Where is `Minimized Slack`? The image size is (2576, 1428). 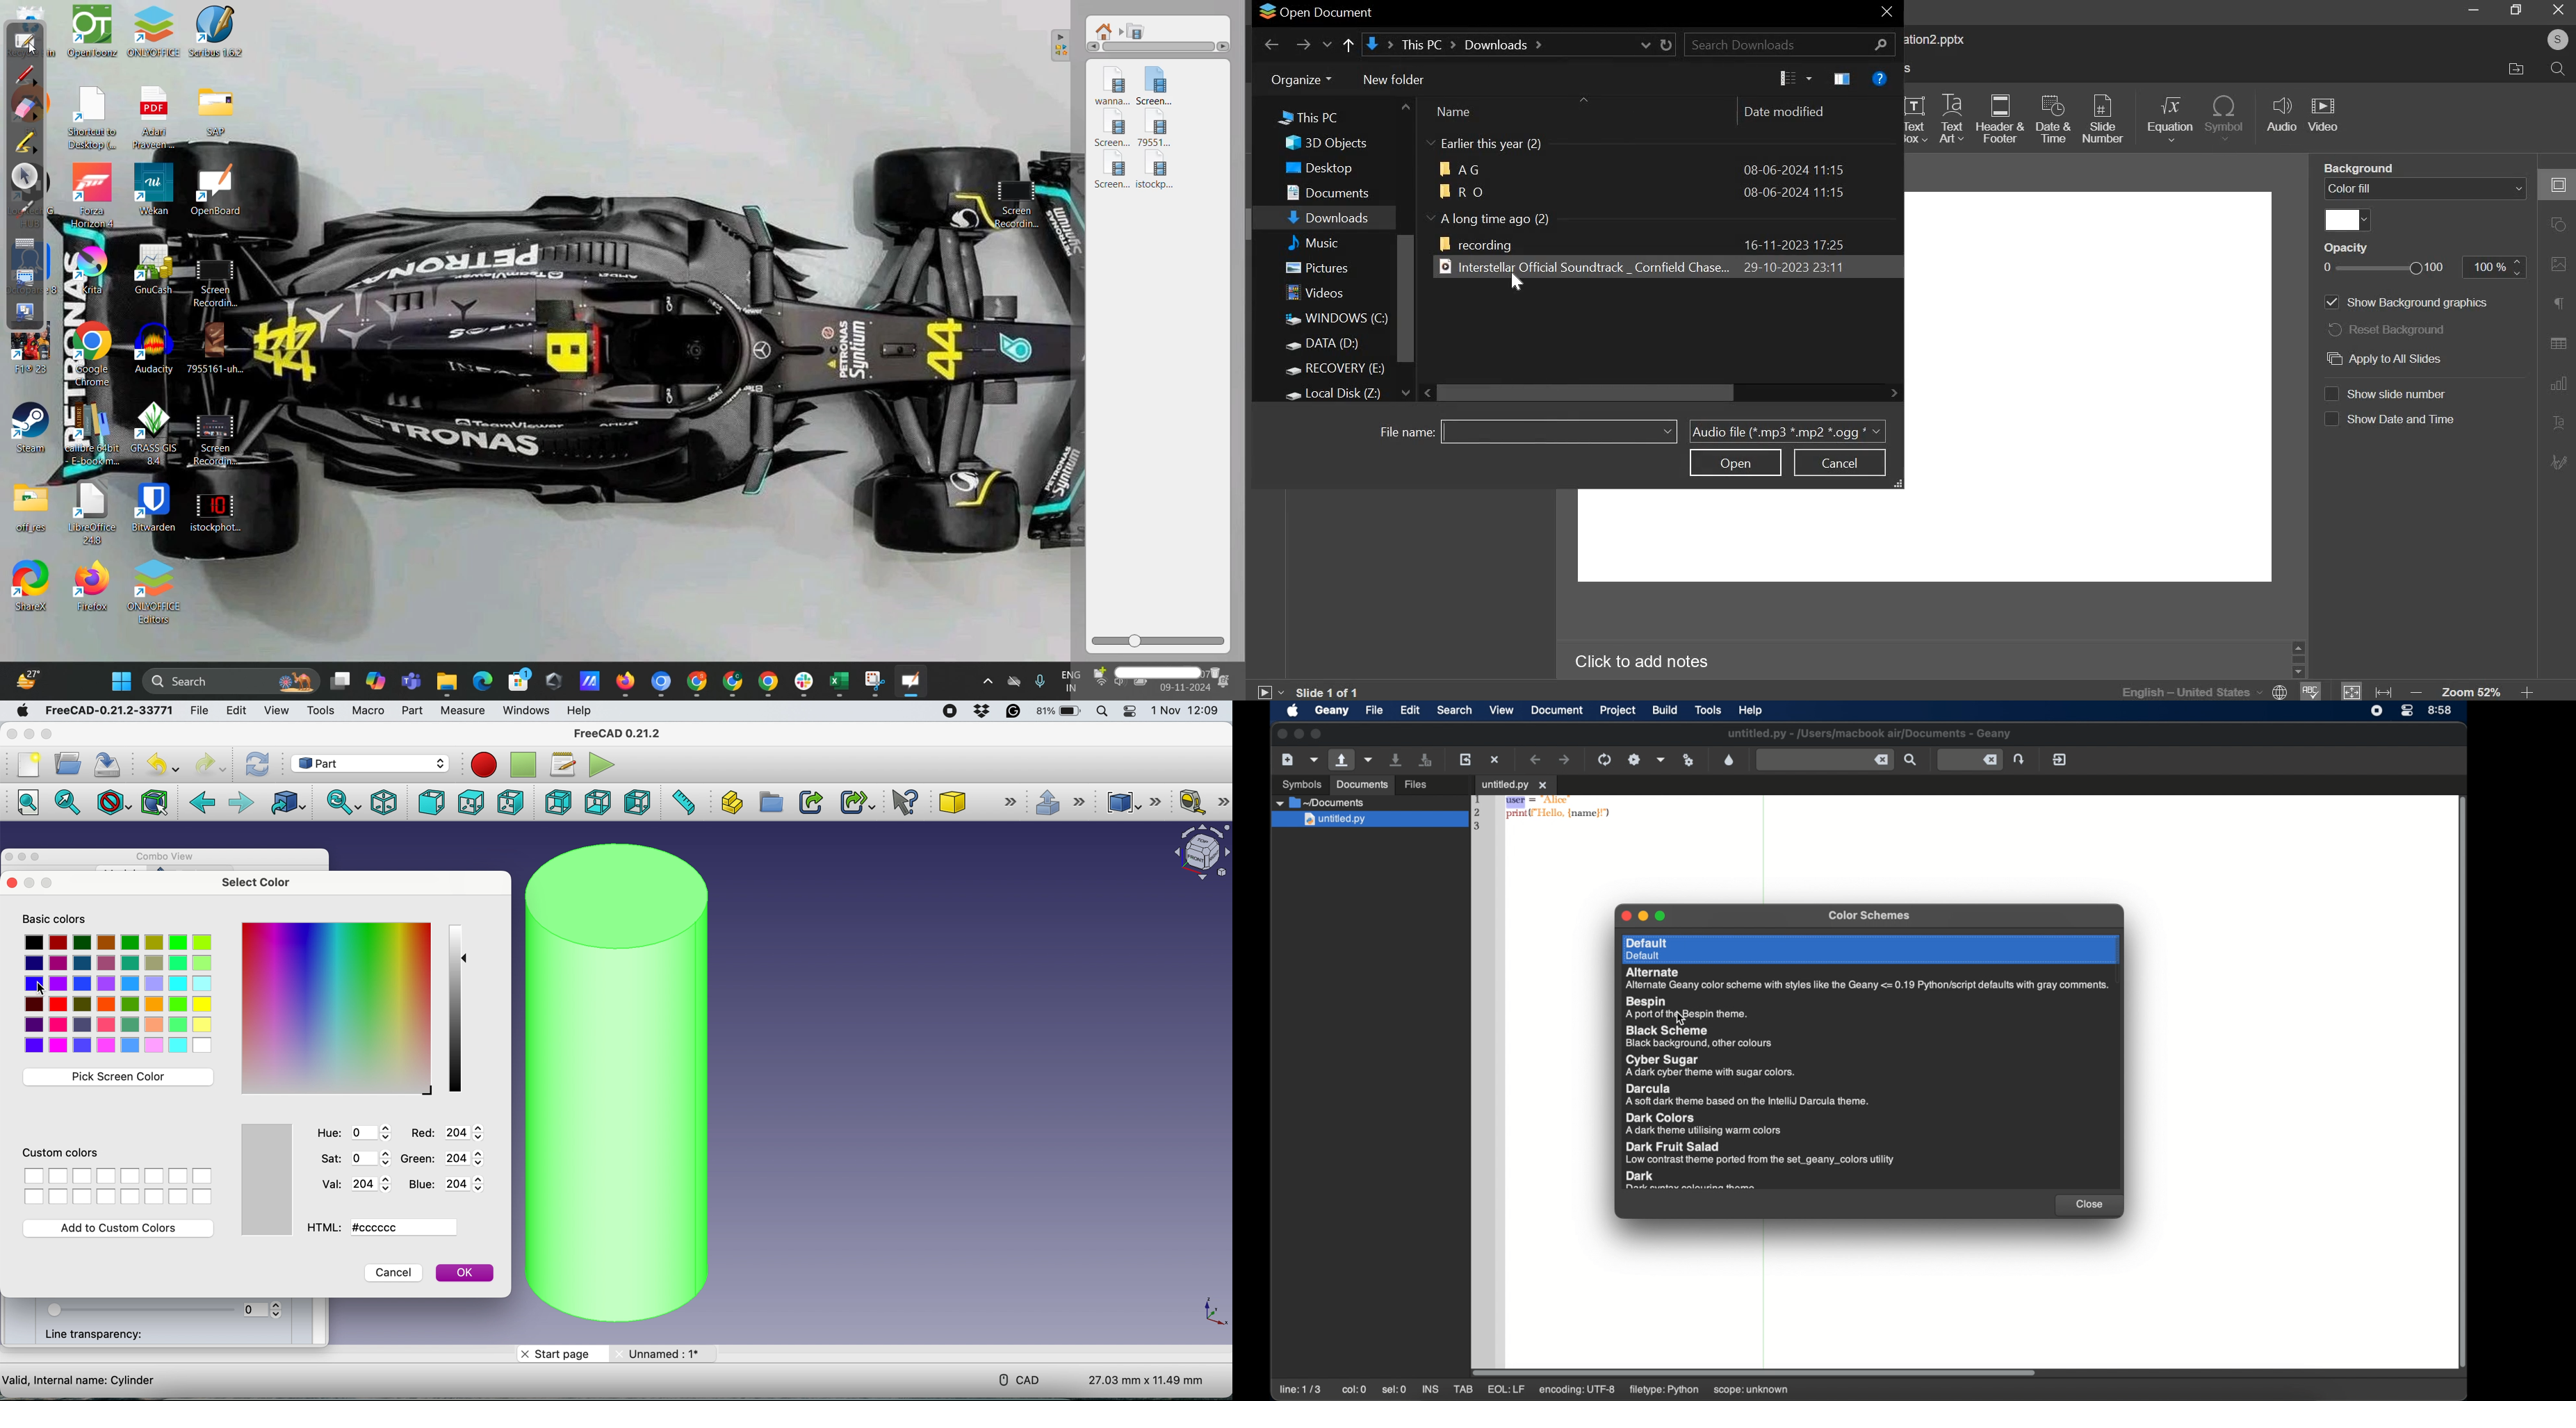 Minimized Slack is located at coordinates (805, 682).